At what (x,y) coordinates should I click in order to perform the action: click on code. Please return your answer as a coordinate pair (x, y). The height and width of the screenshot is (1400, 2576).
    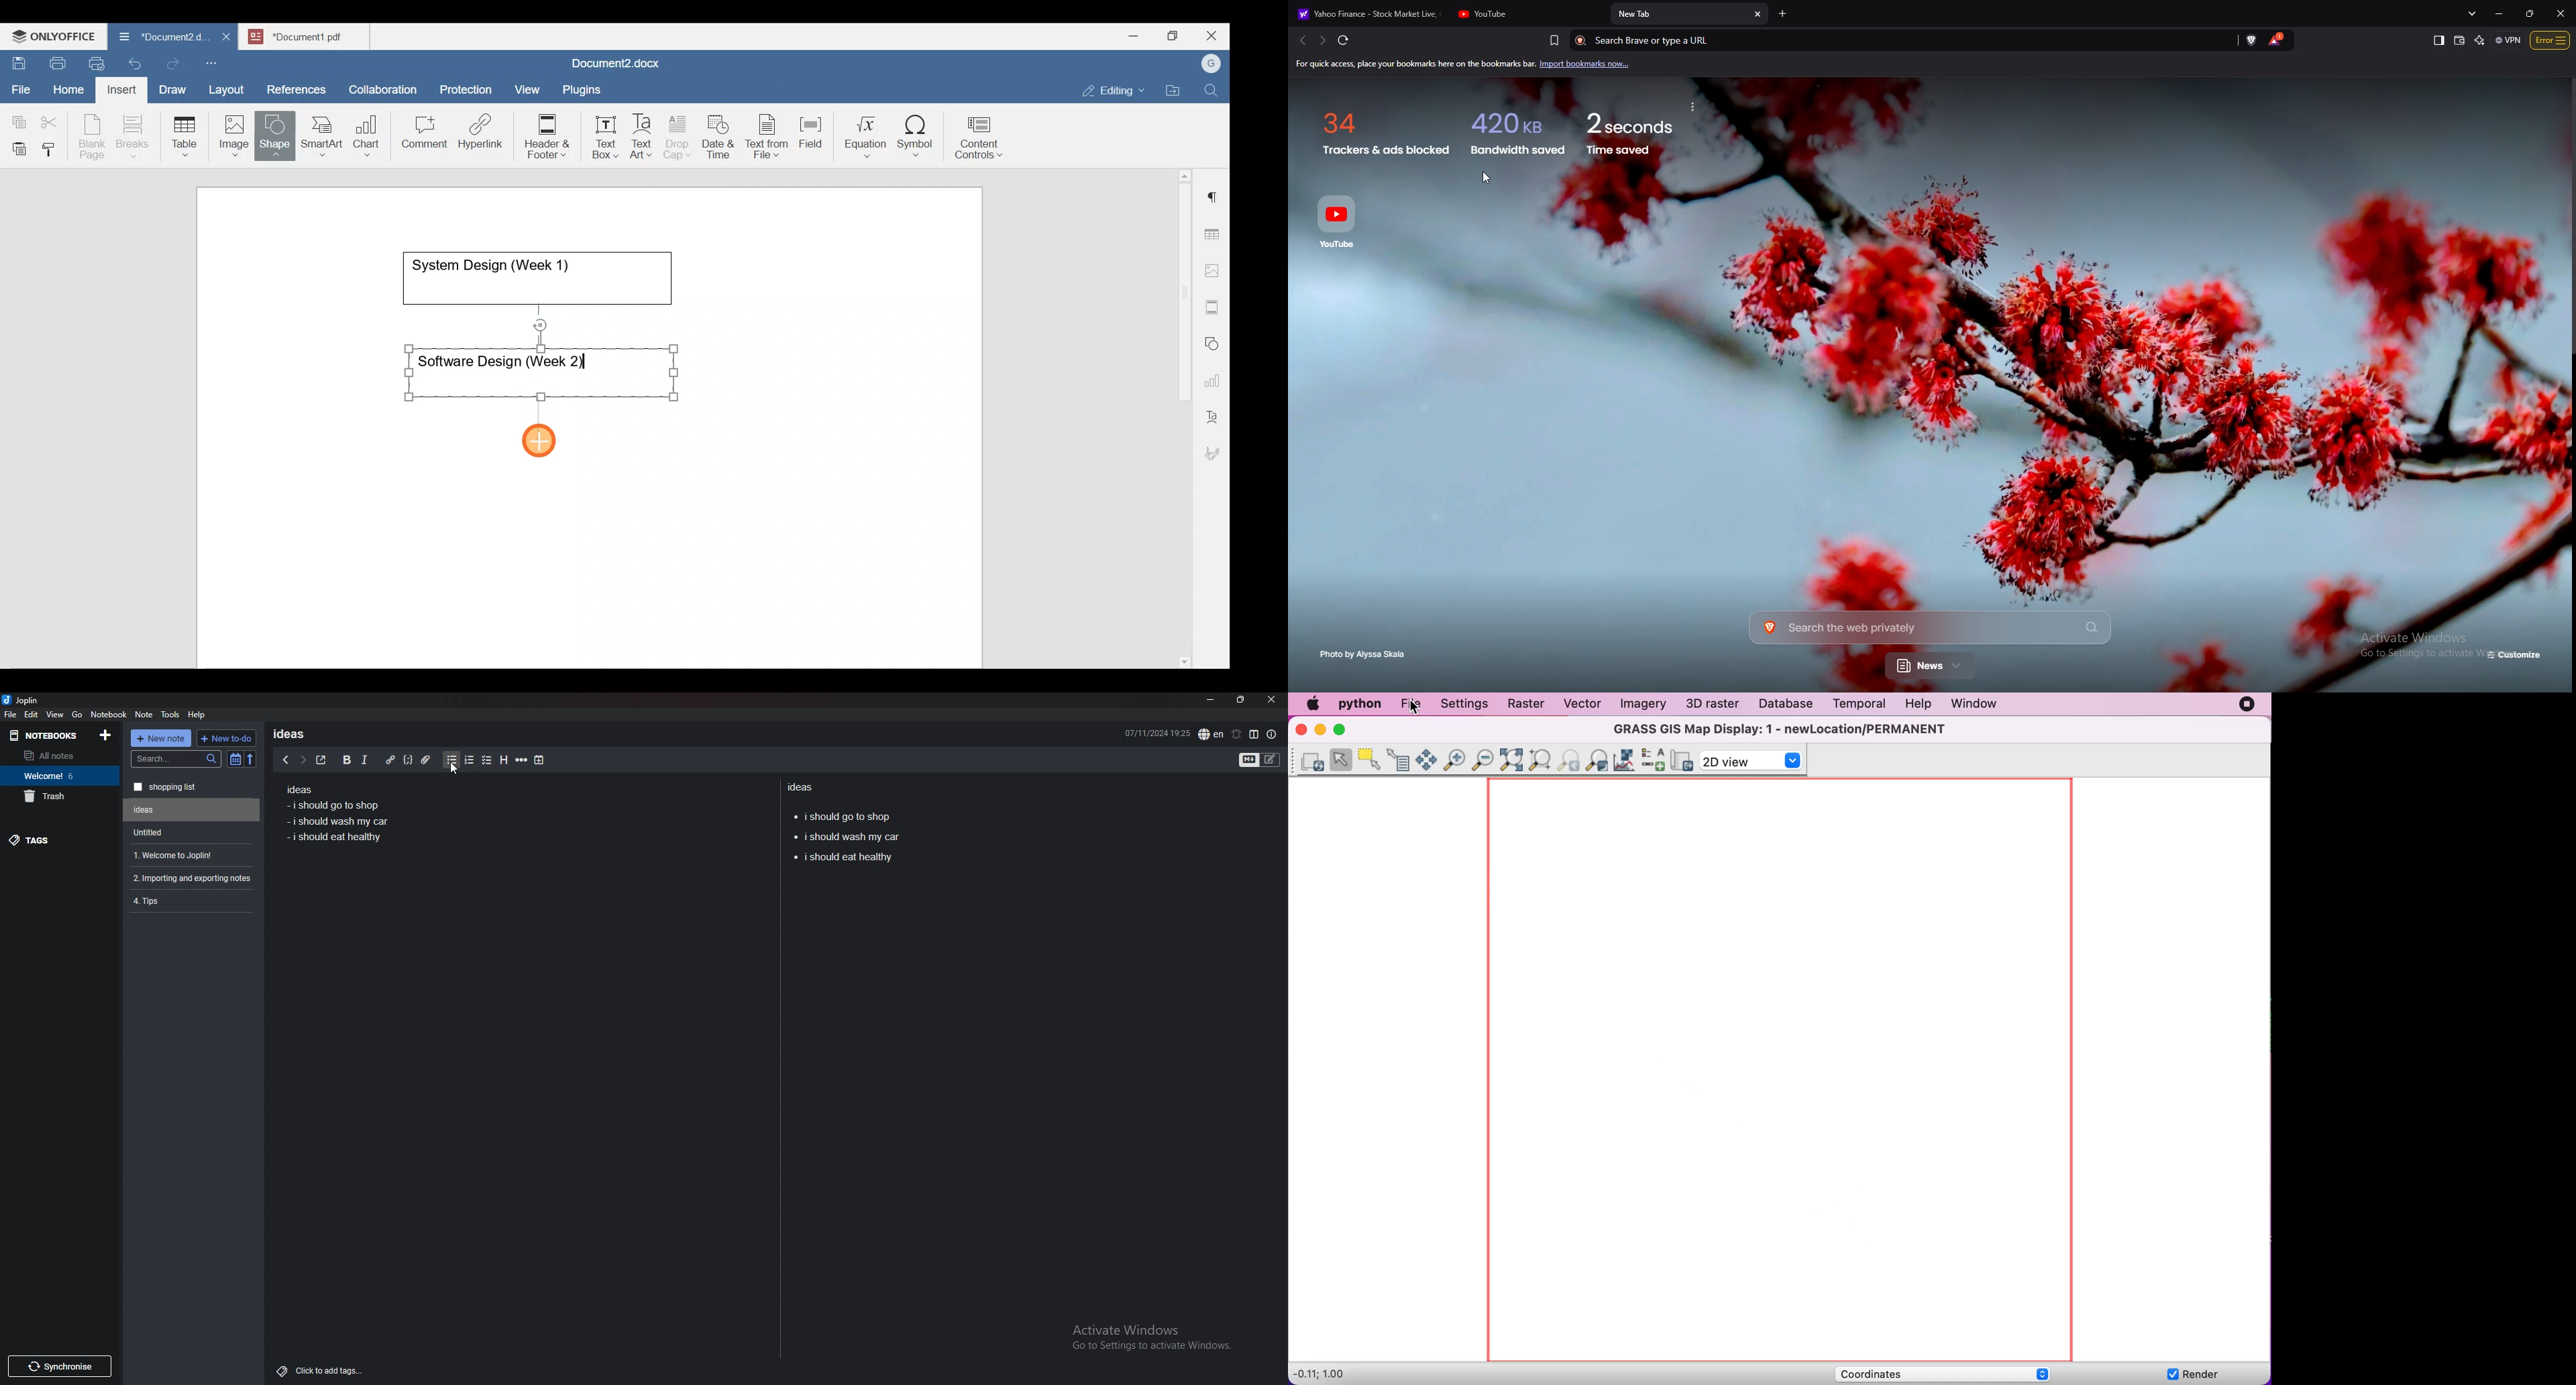
    Looking at the image, I should click on (407, 760).